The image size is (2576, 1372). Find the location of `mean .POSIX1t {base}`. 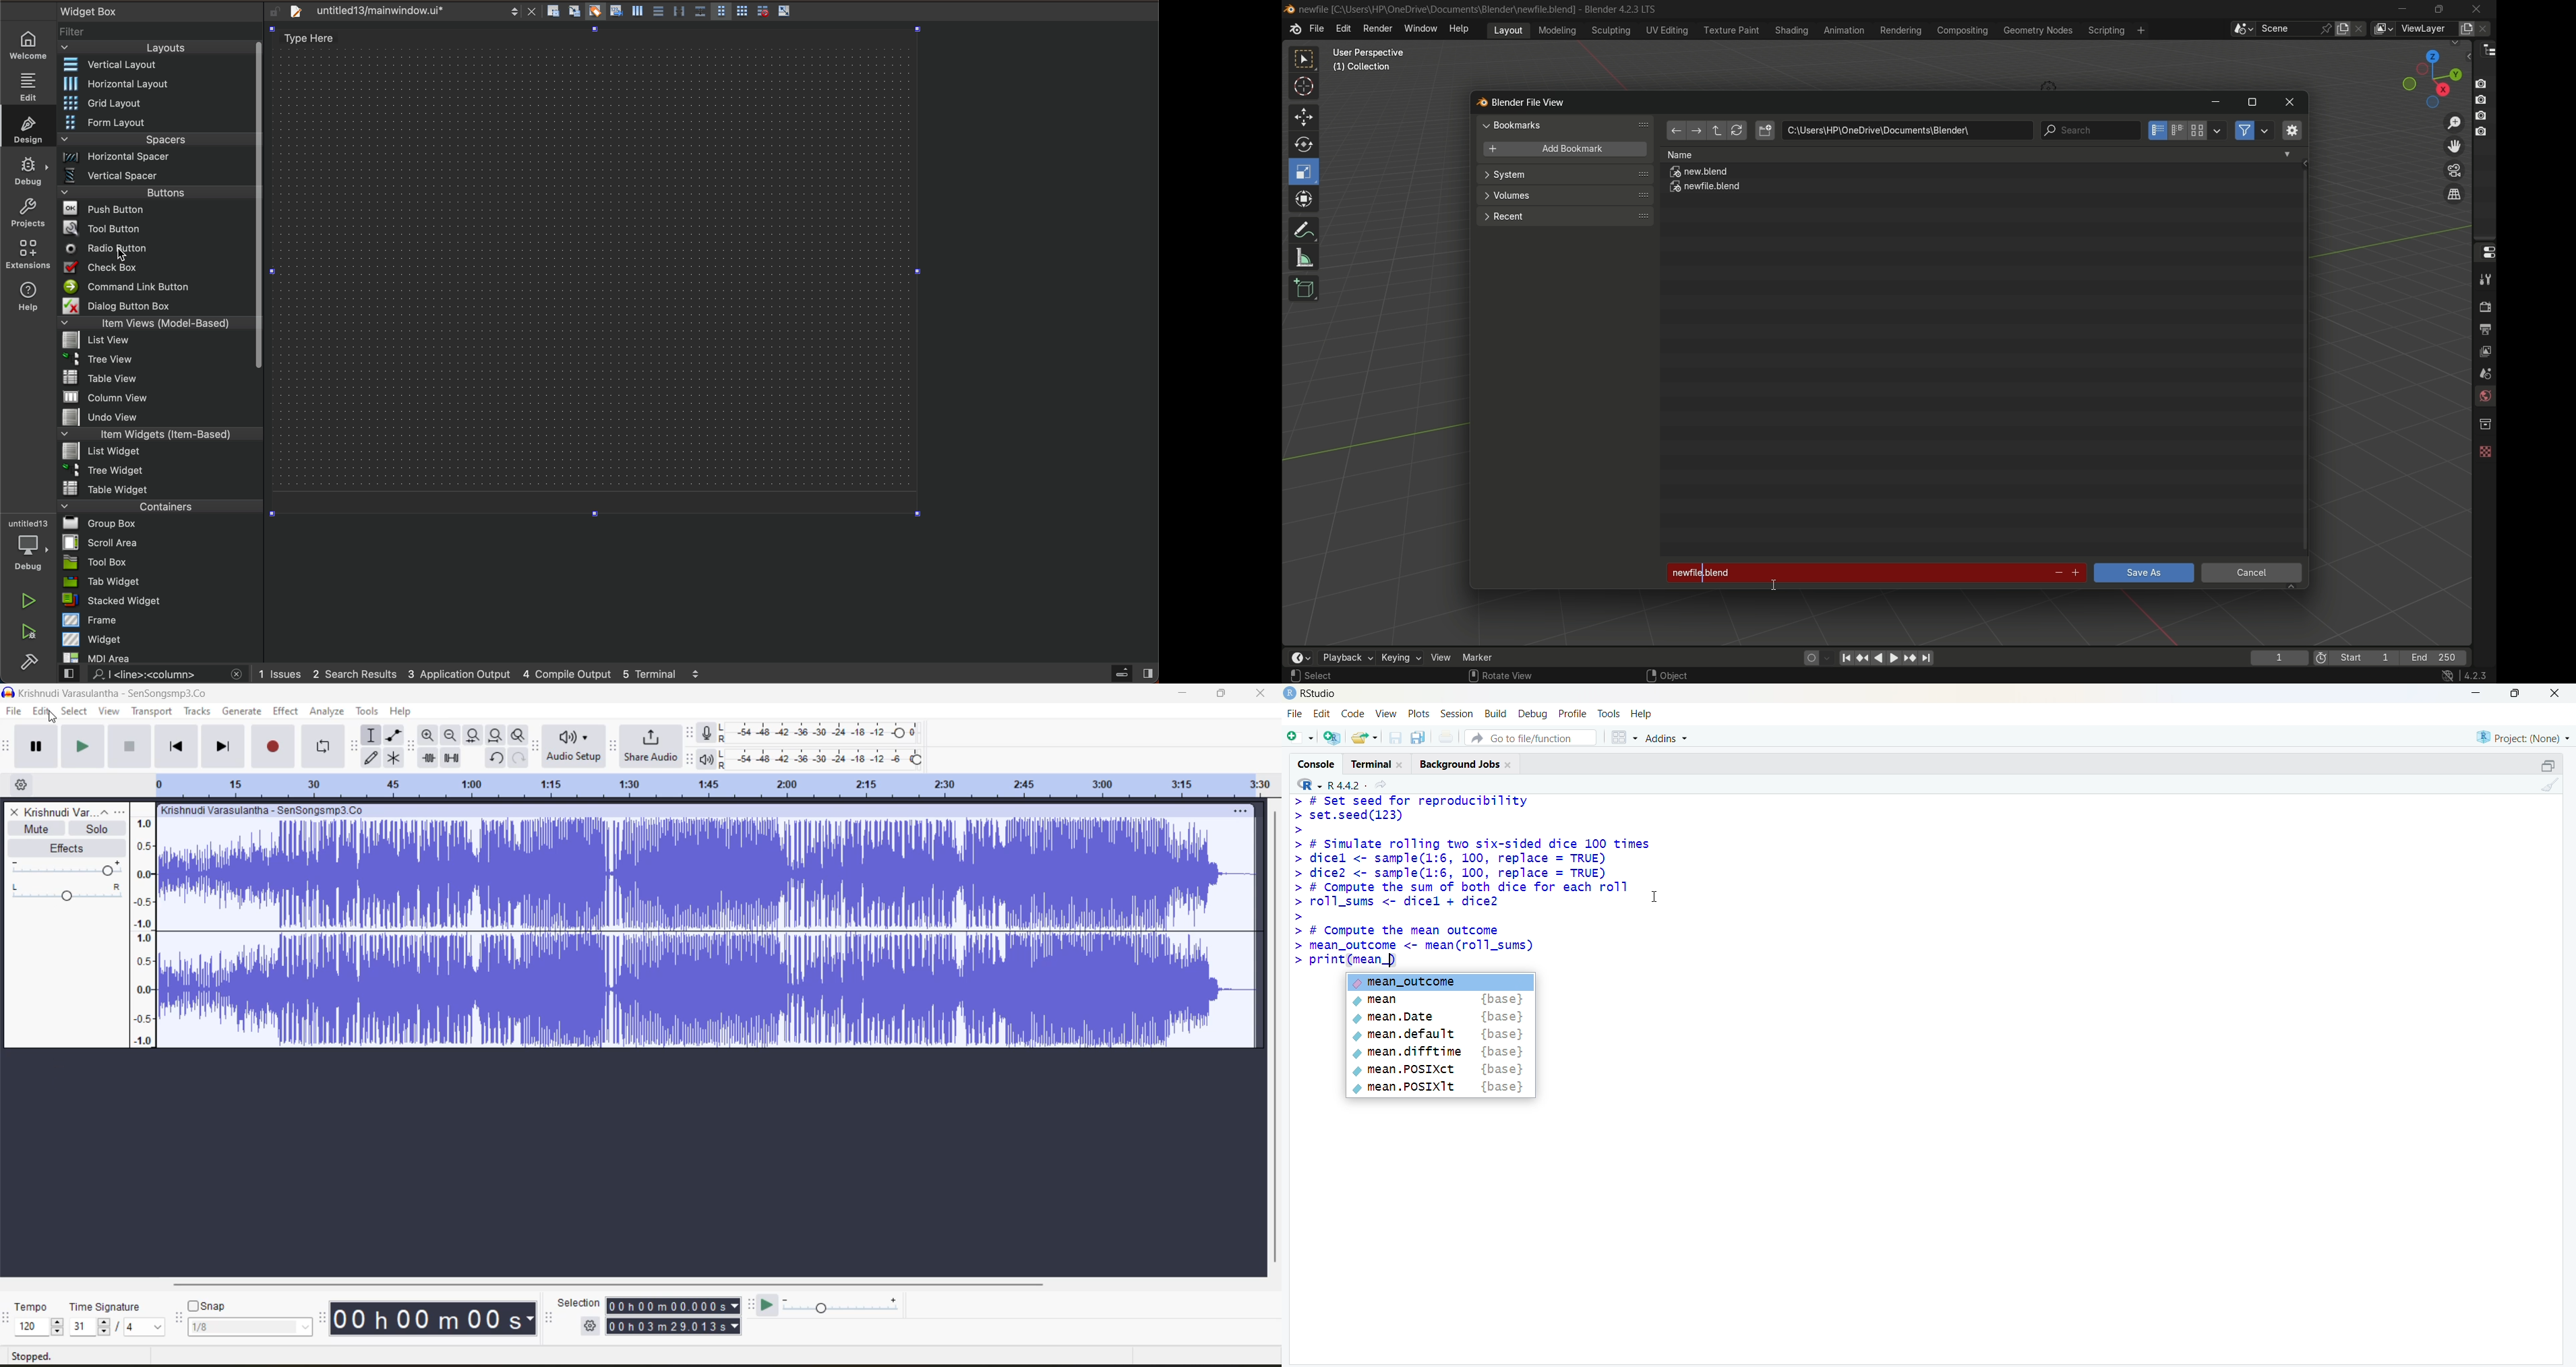

mean .POSIX1t {base} is located at coordinates (1439, 1087).